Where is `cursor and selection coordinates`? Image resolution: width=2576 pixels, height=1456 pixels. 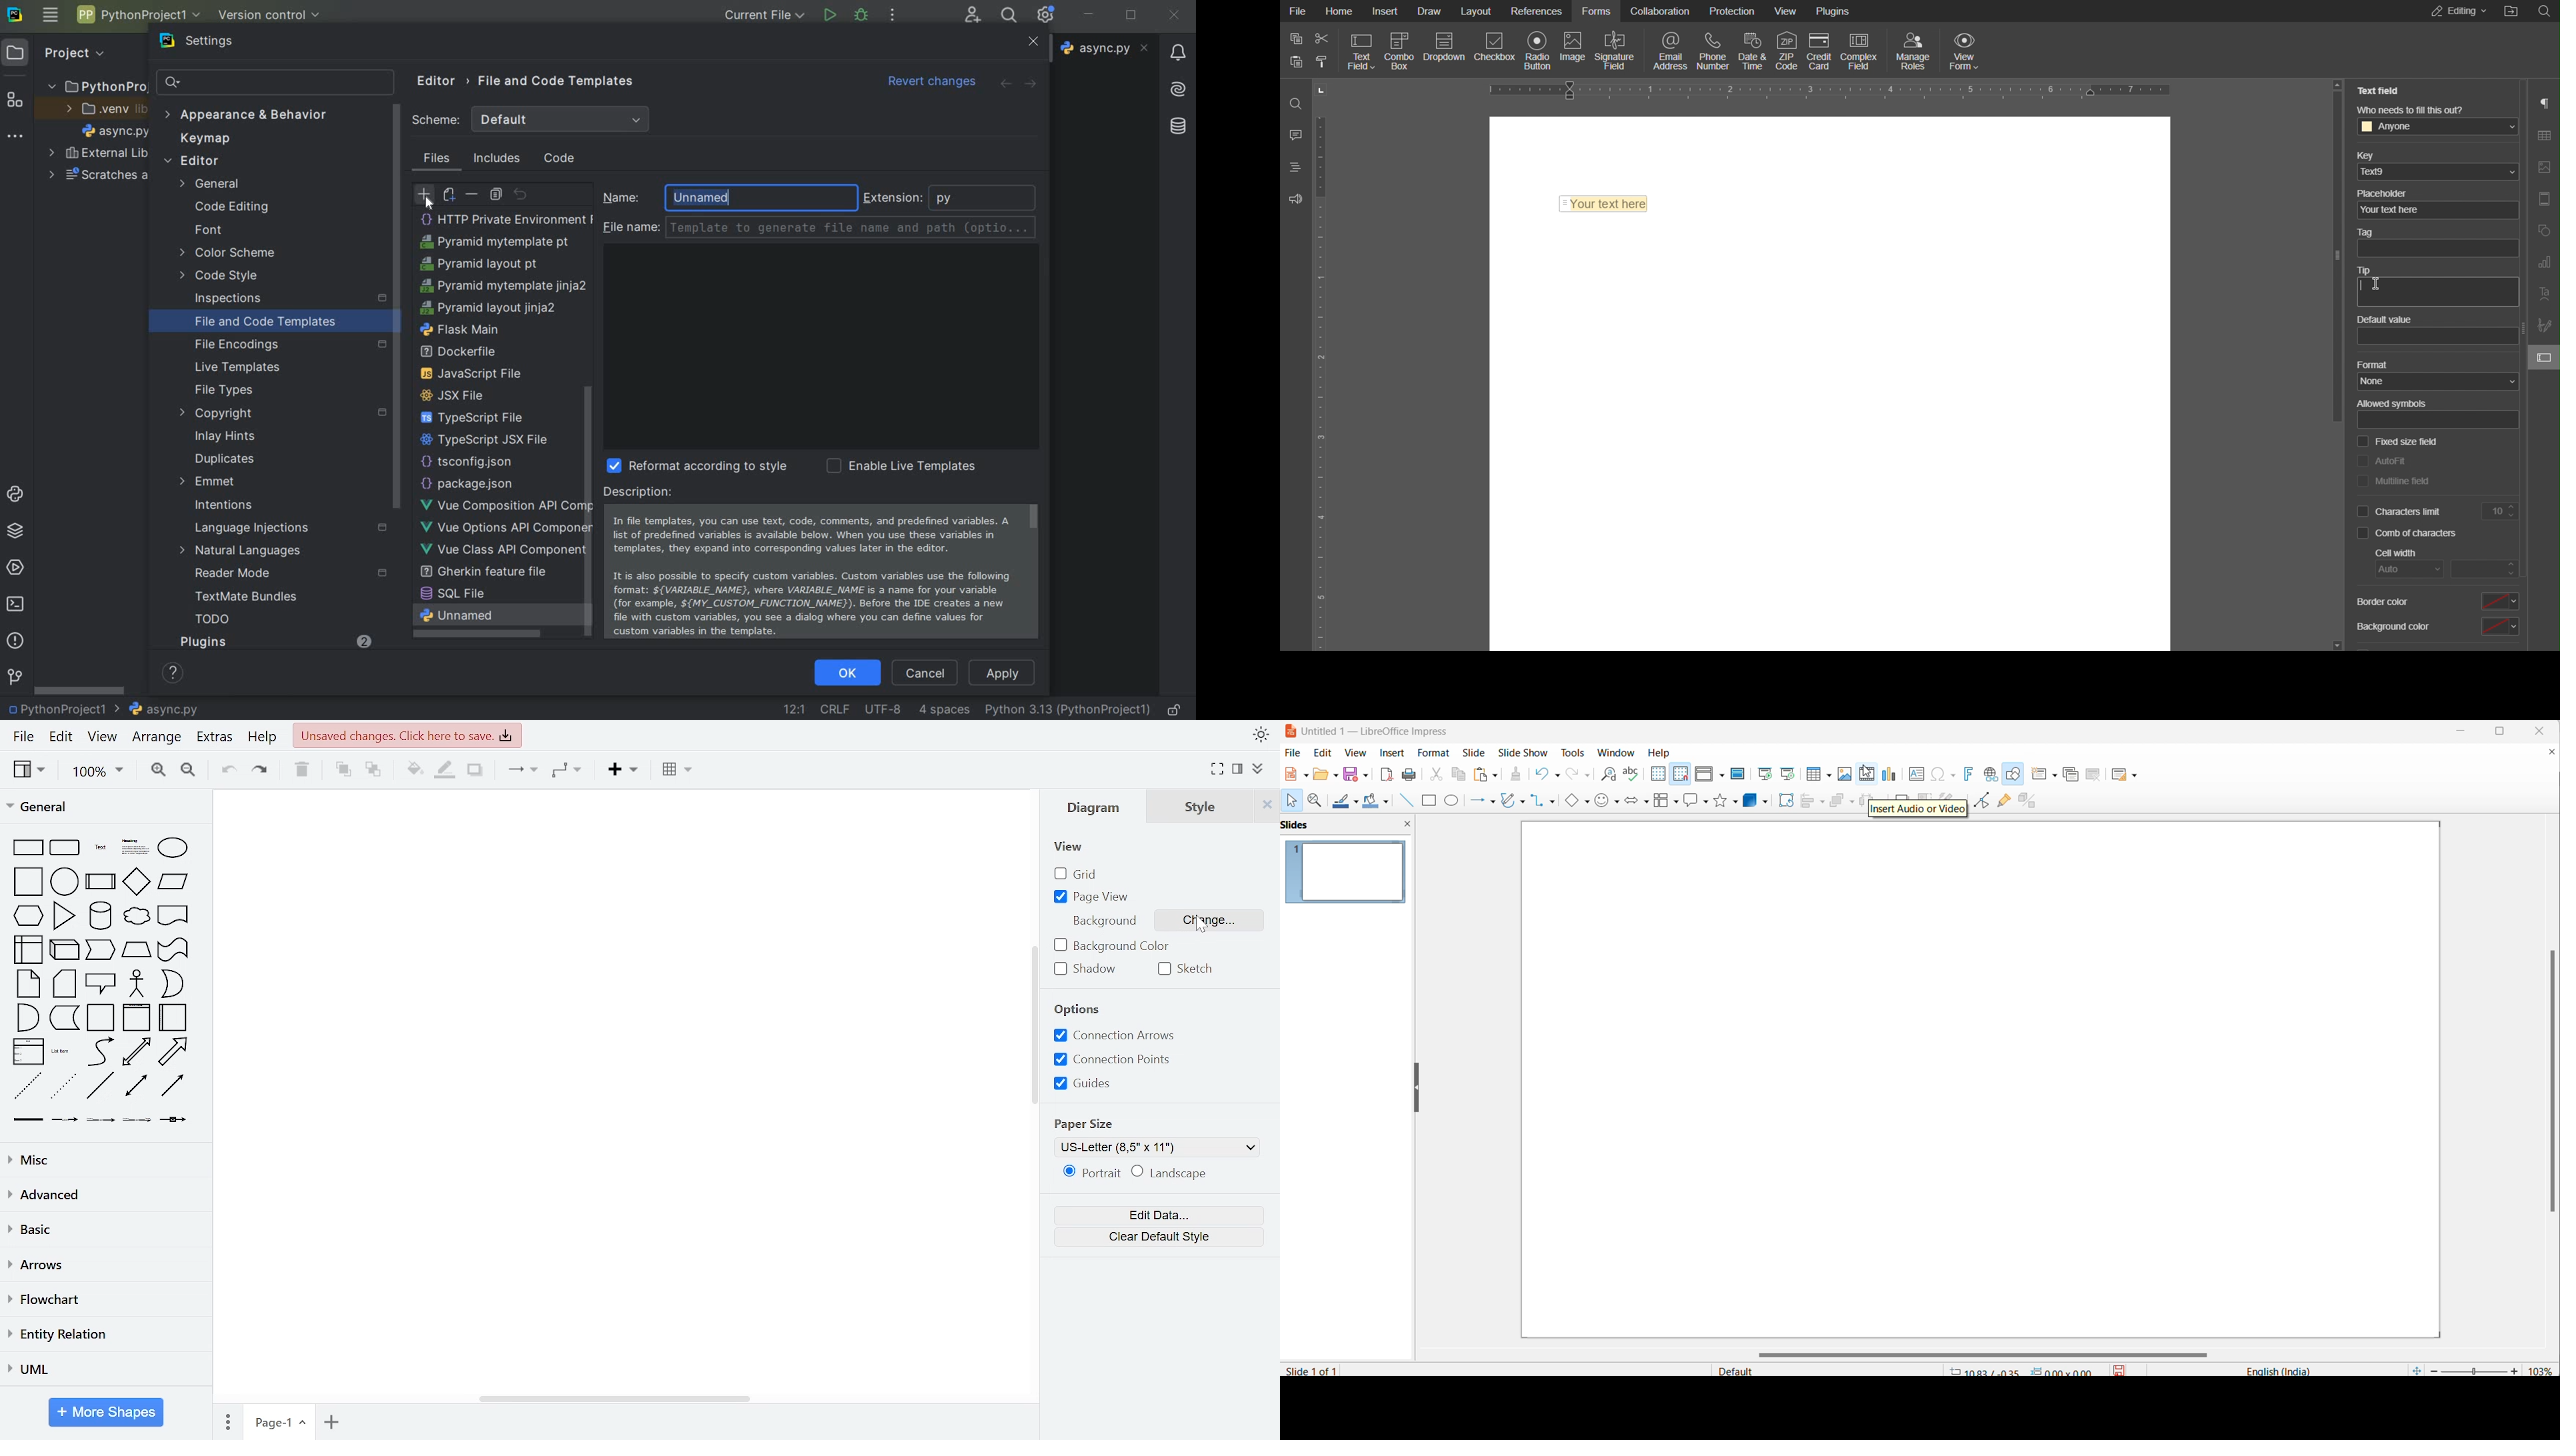 cursor and selection coordinates is located at coordinates (2024, 1368).